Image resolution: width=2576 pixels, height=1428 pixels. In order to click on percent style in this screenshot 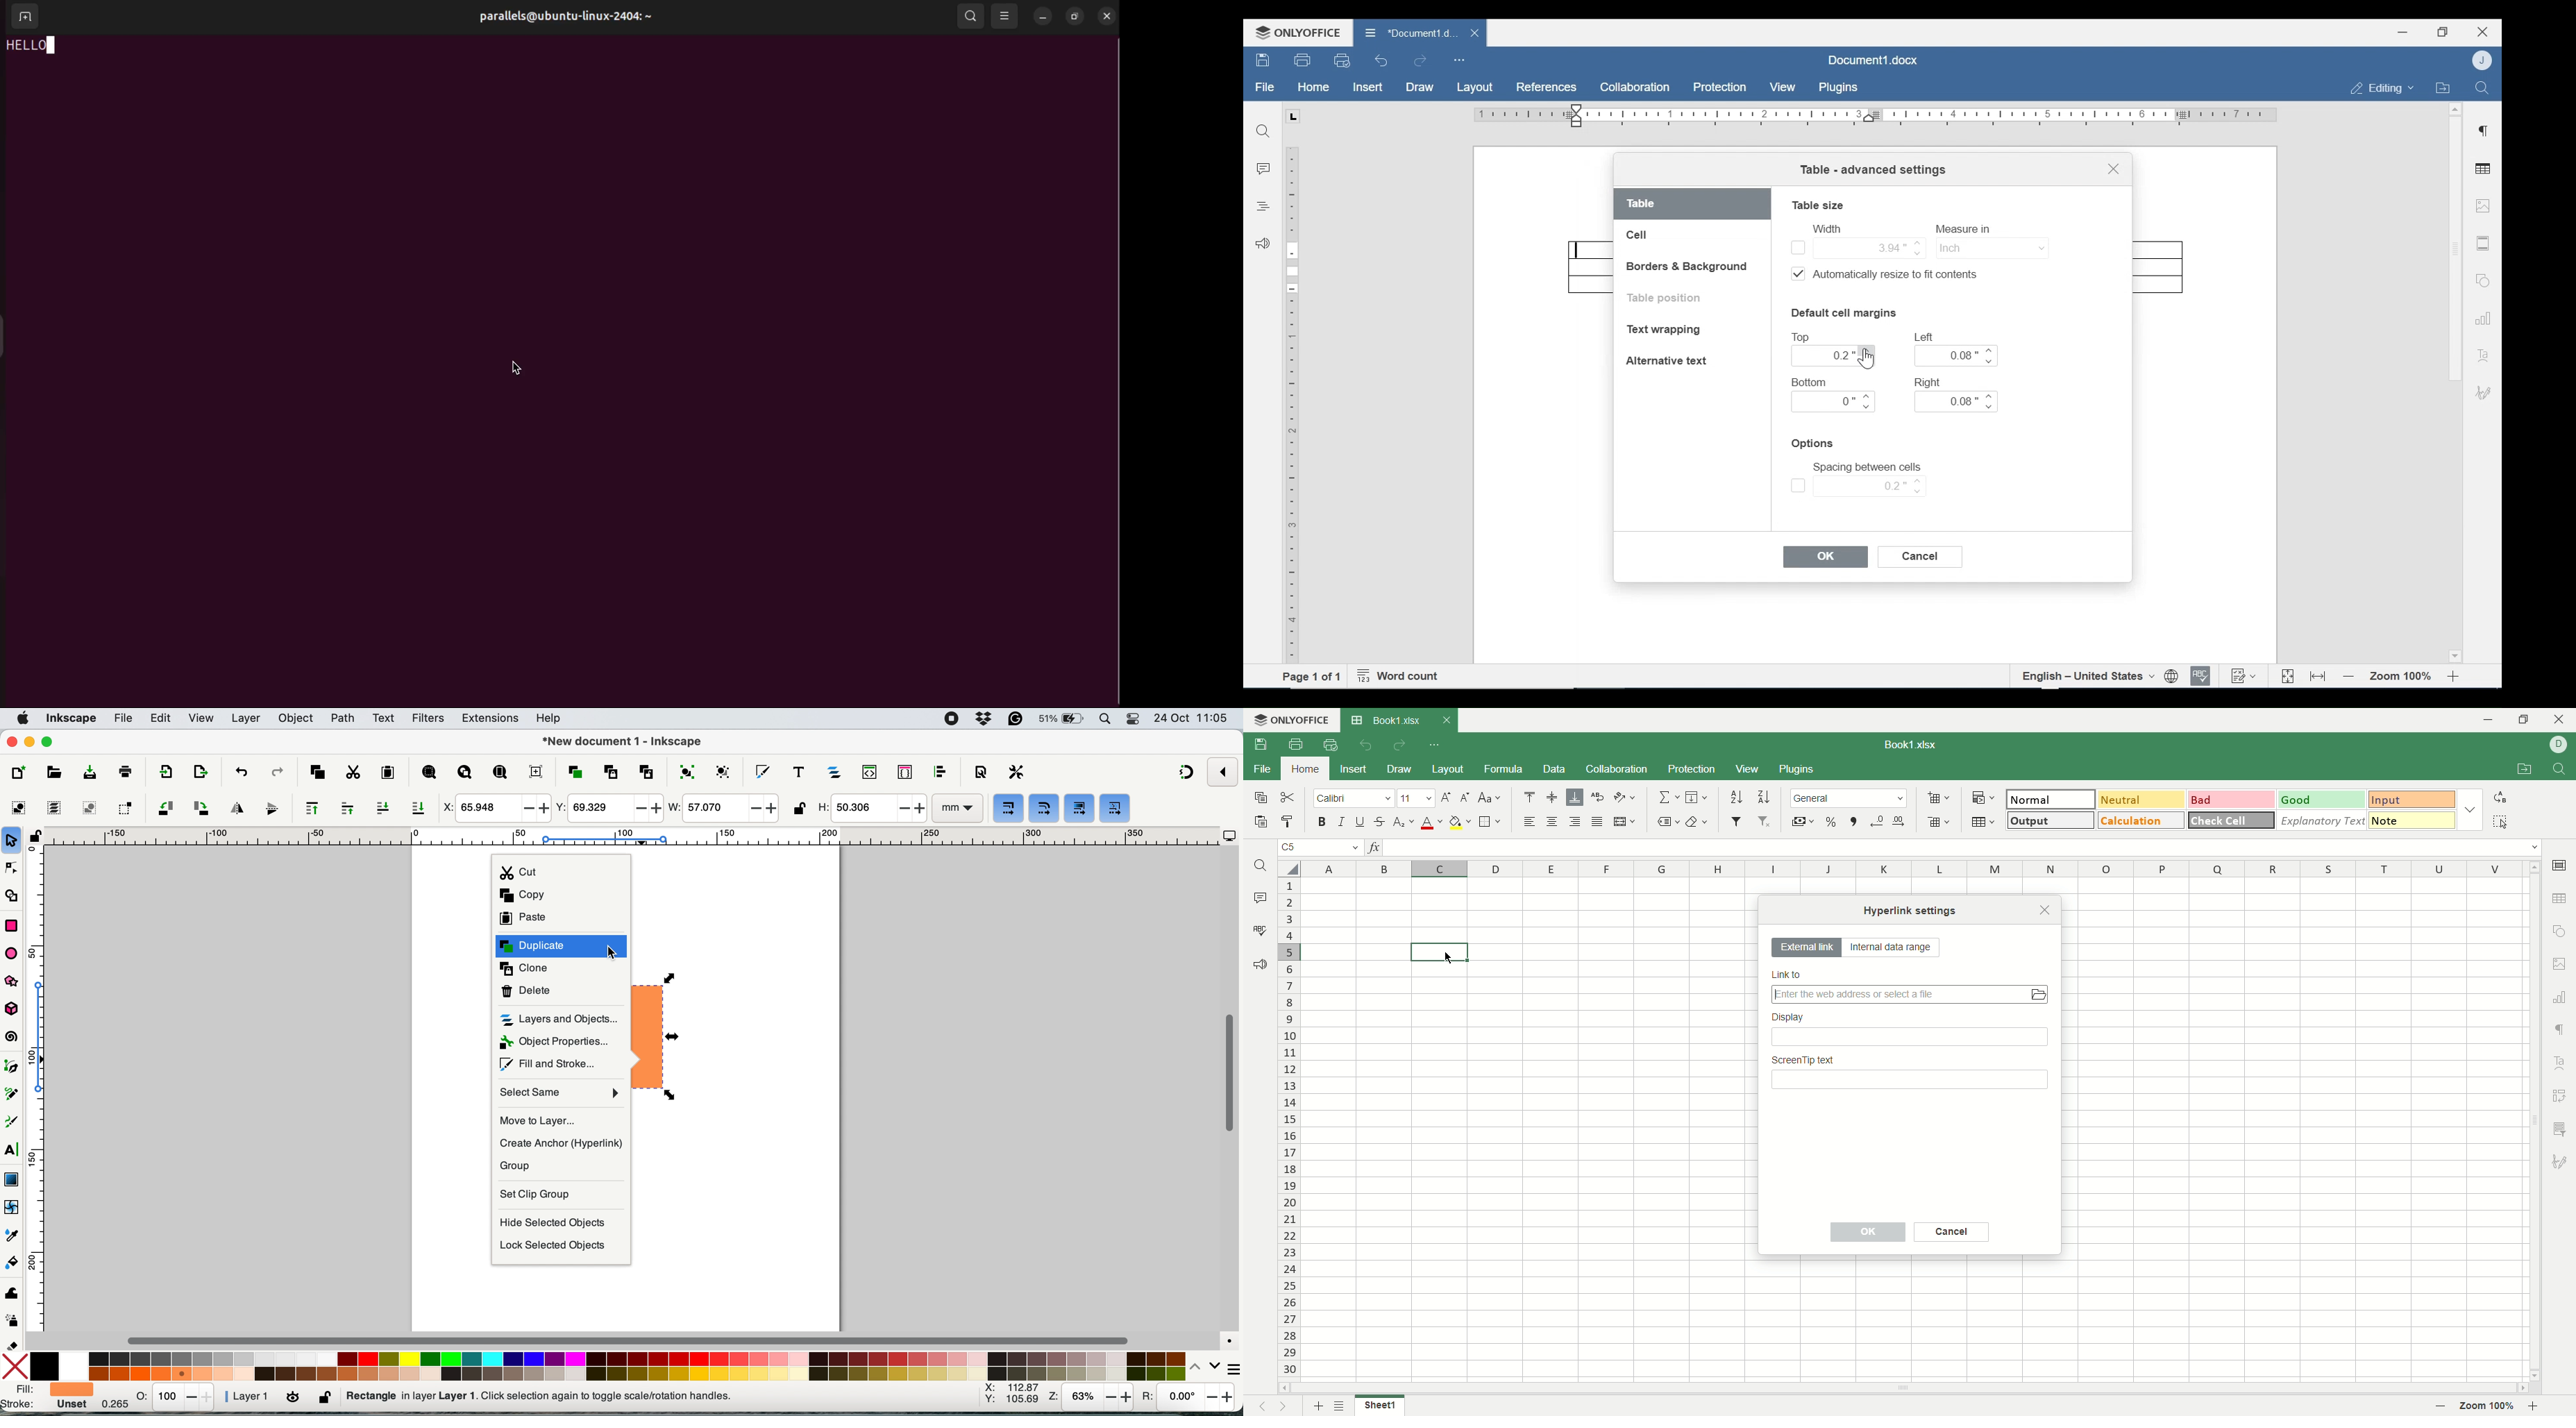, I will do `click(1832, 821)`.